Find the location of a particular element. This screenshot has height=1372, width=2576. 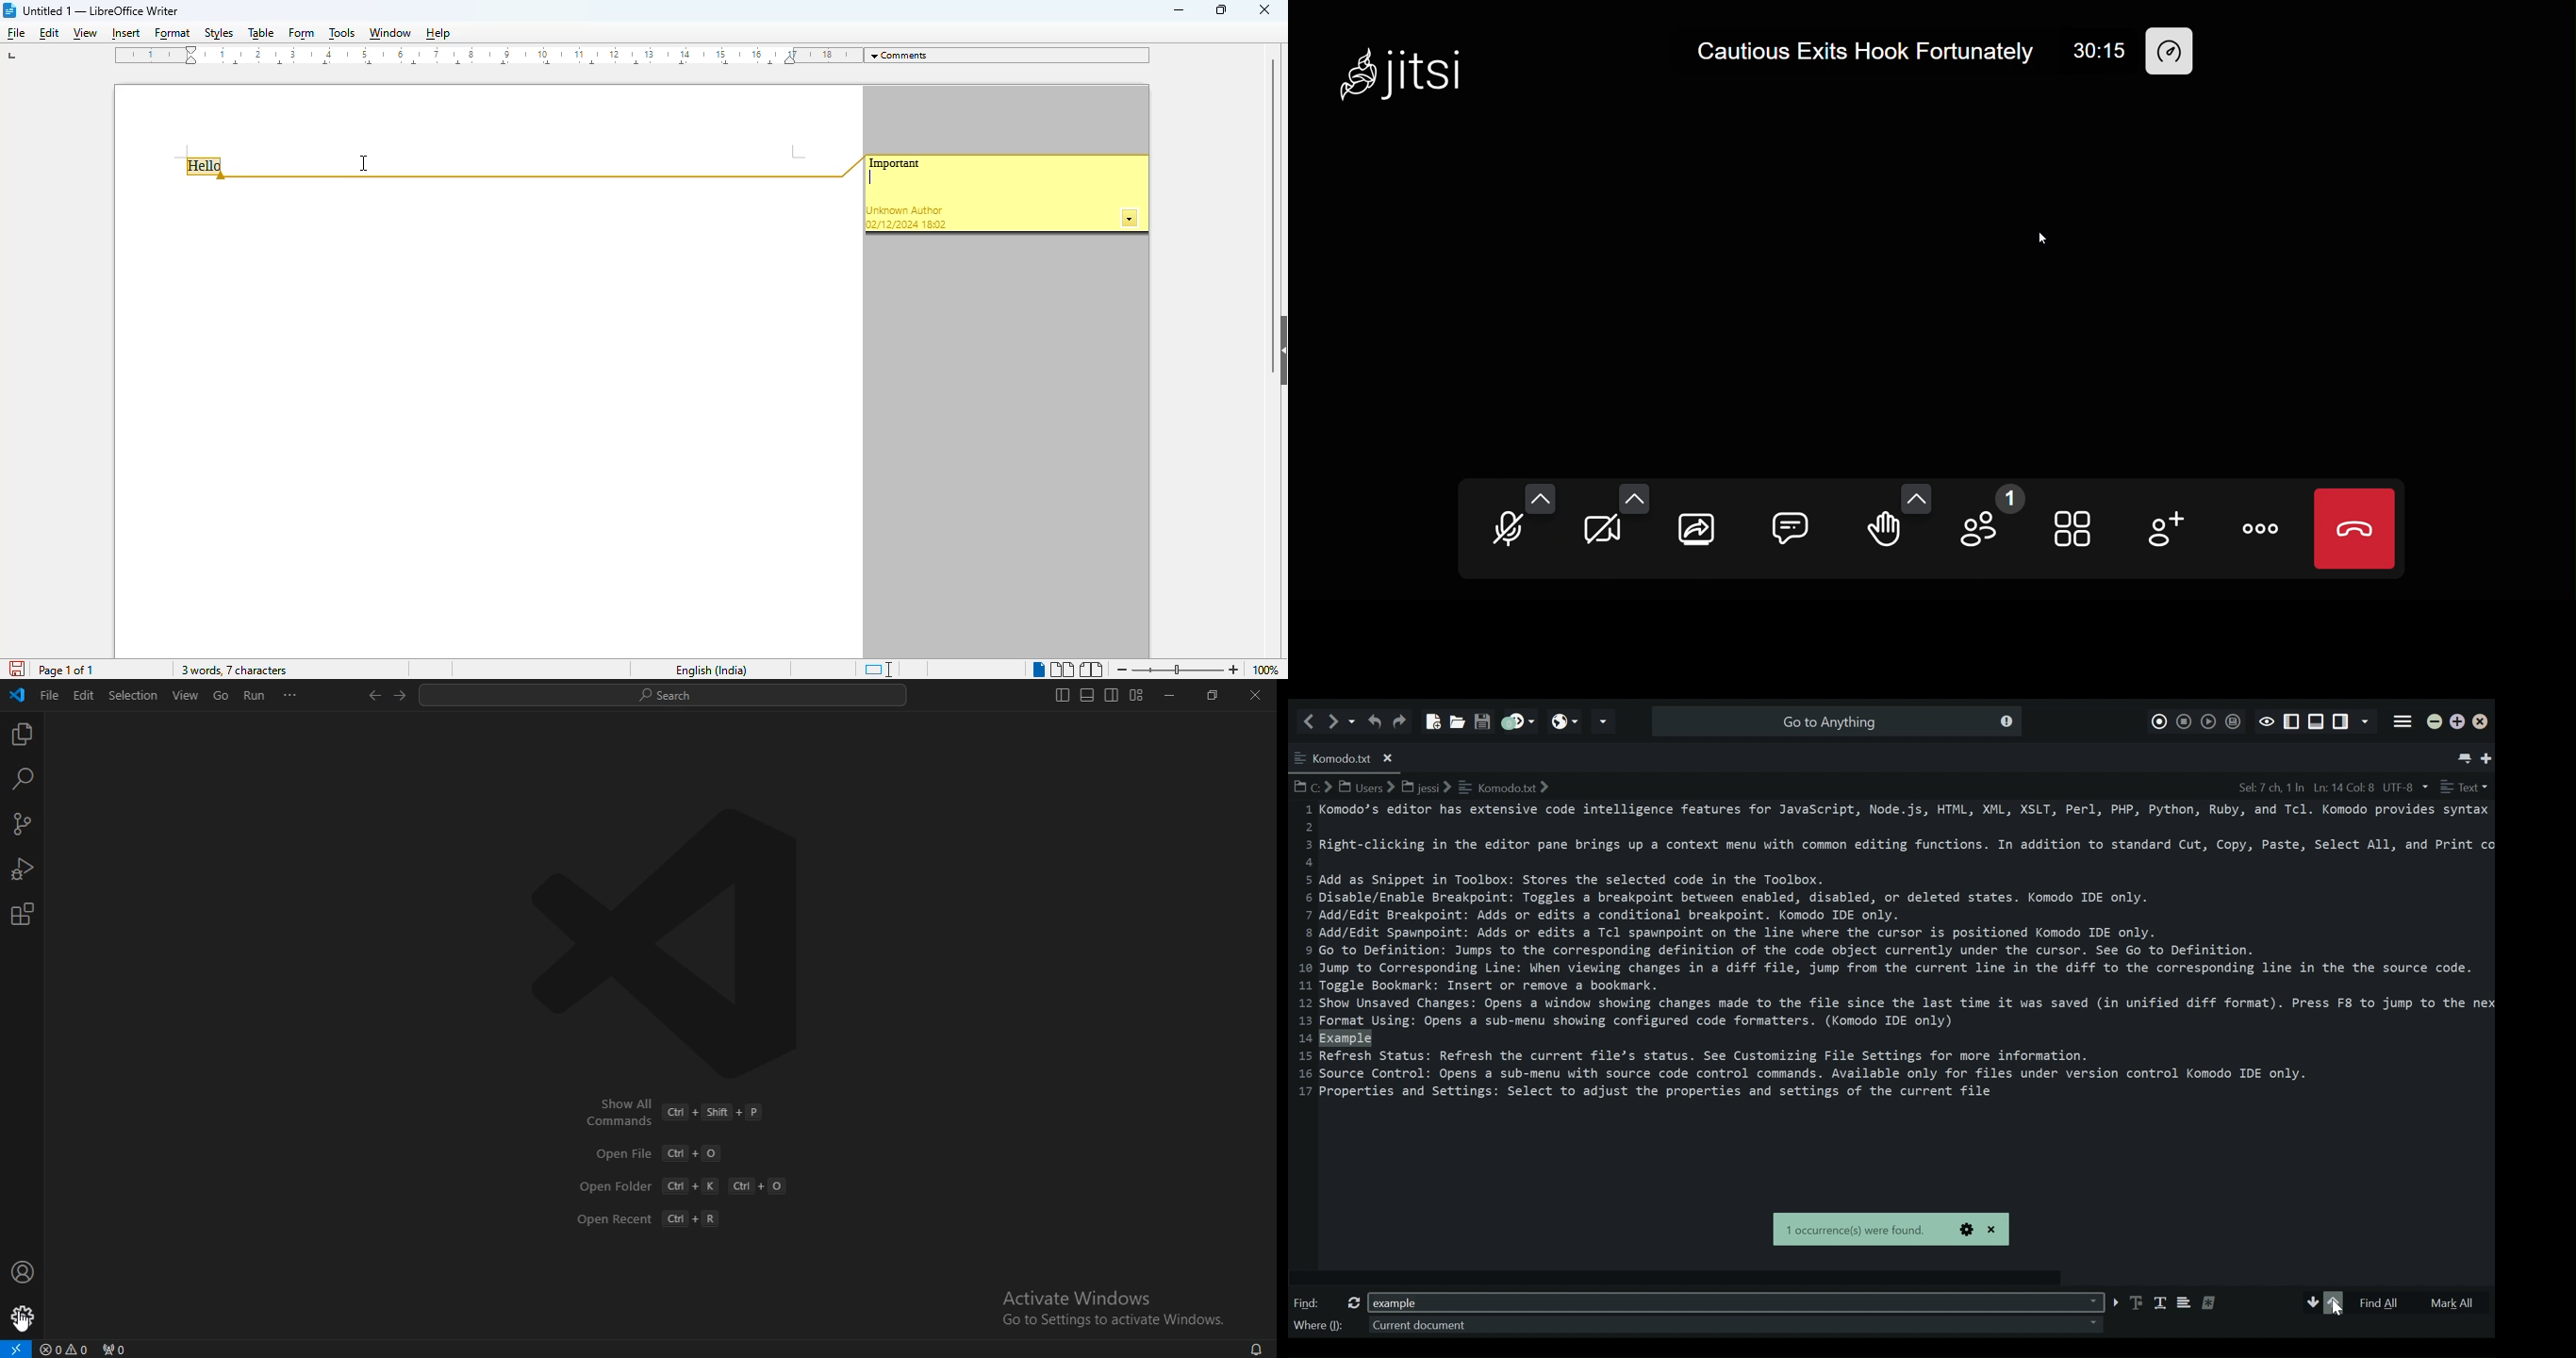

page 1 of 1 is located at coordinates (65, 671).